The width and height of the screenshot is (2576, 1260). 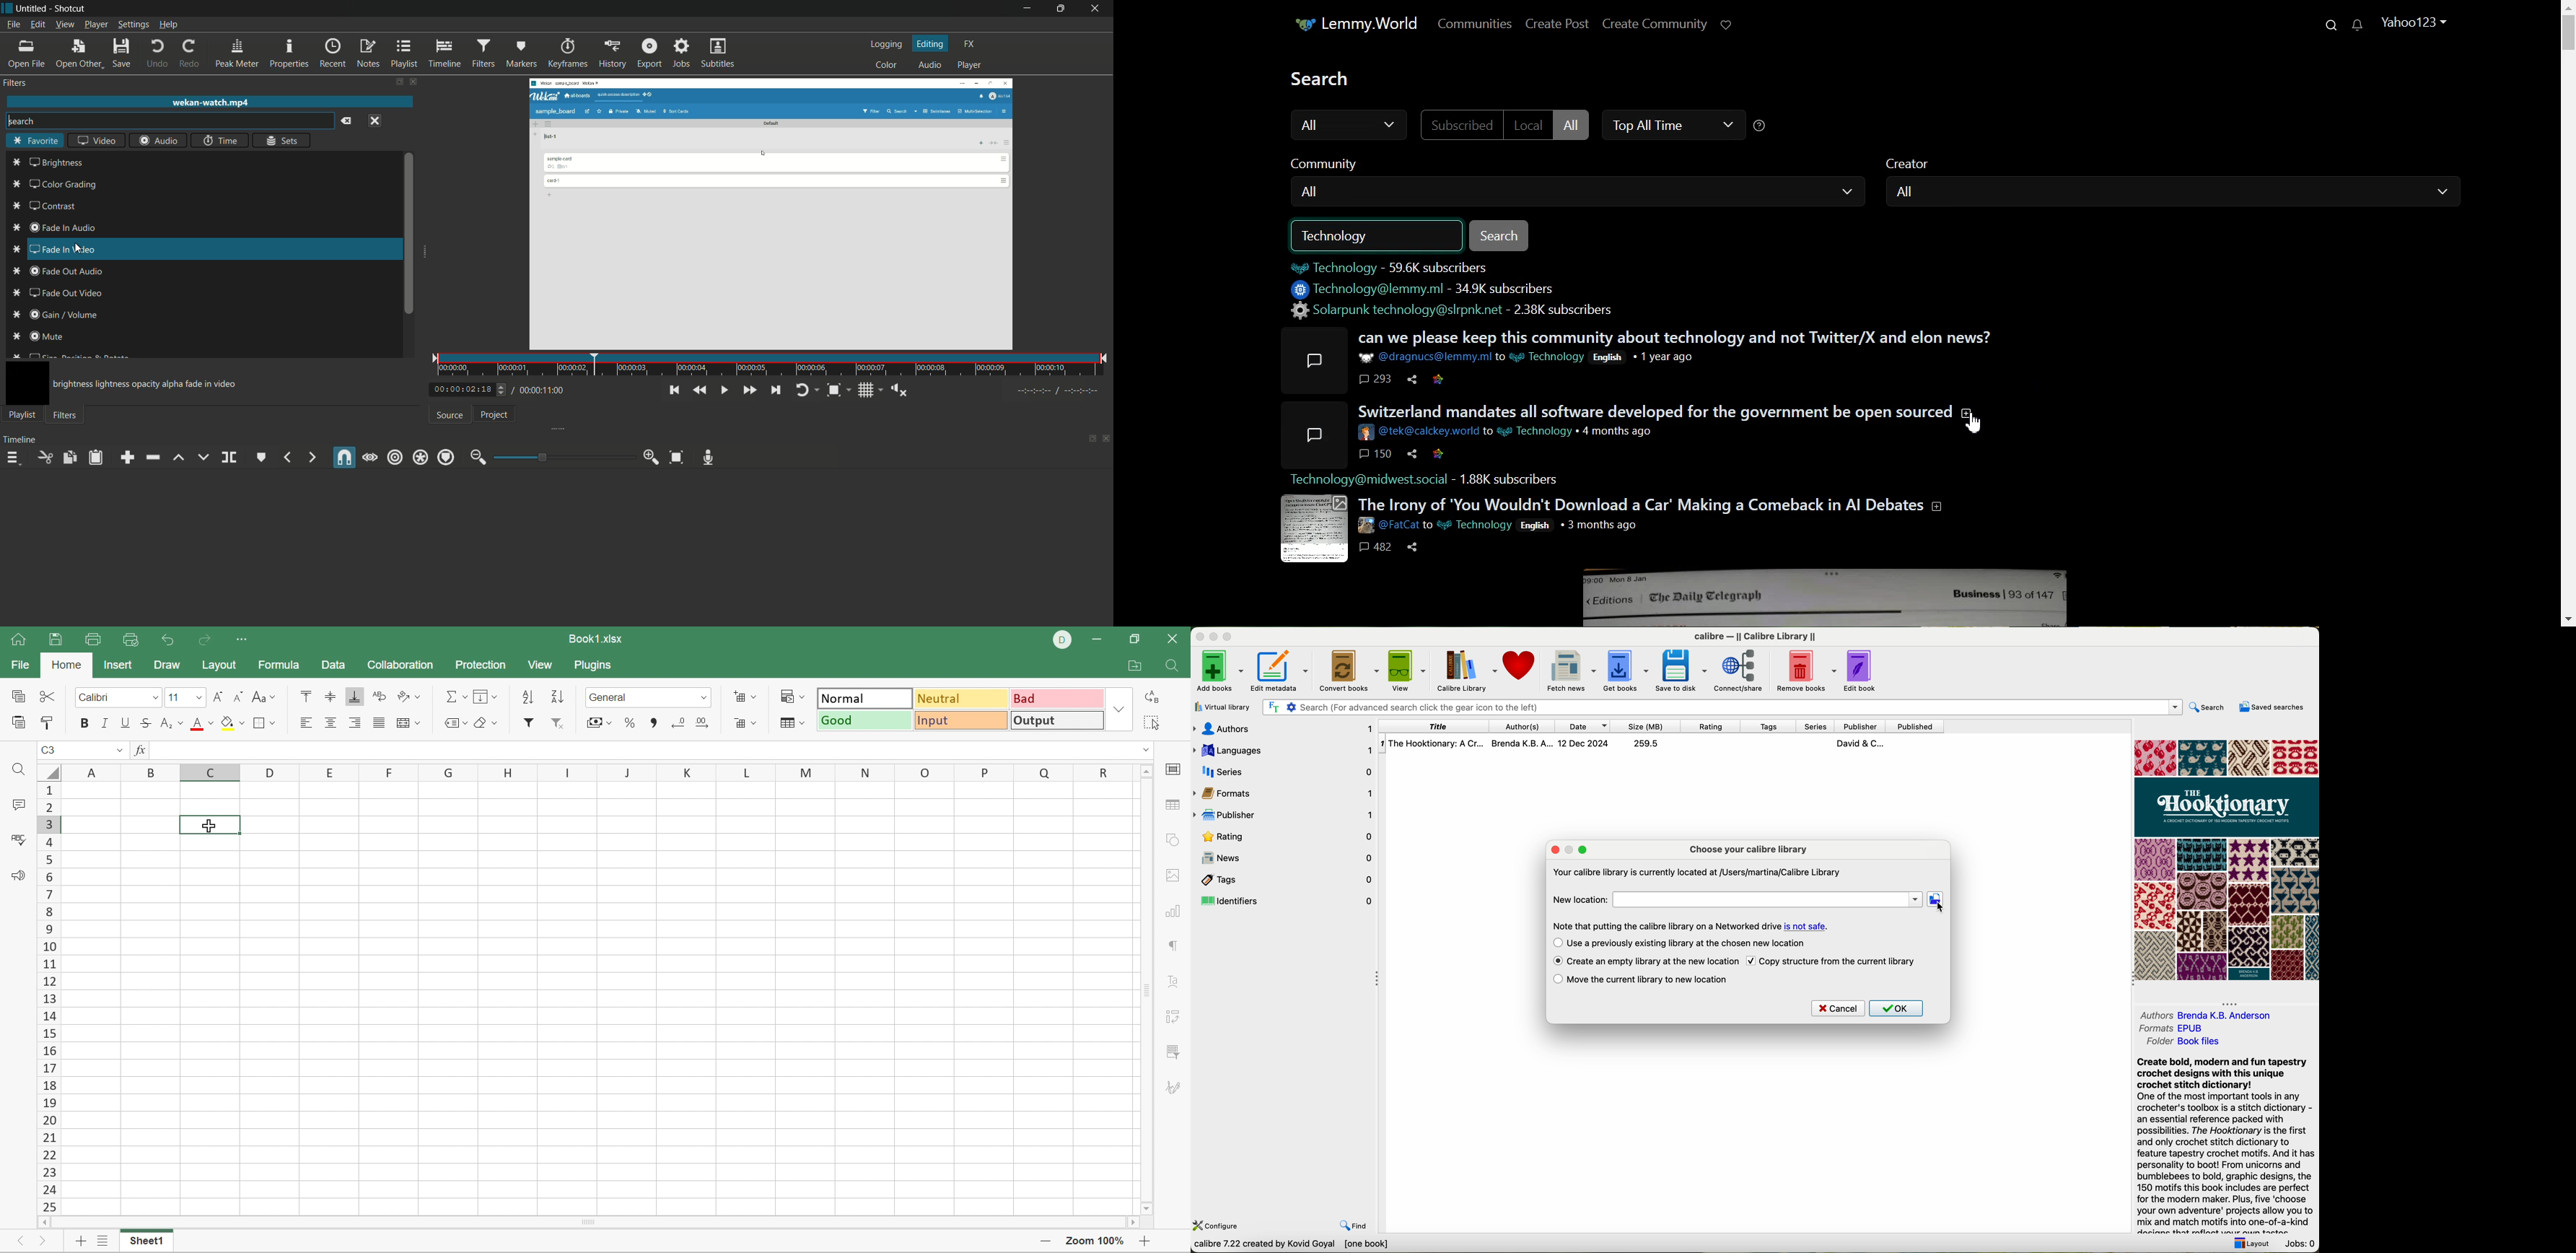 I want to click on skip to the next point, so click(x=775, y=390).